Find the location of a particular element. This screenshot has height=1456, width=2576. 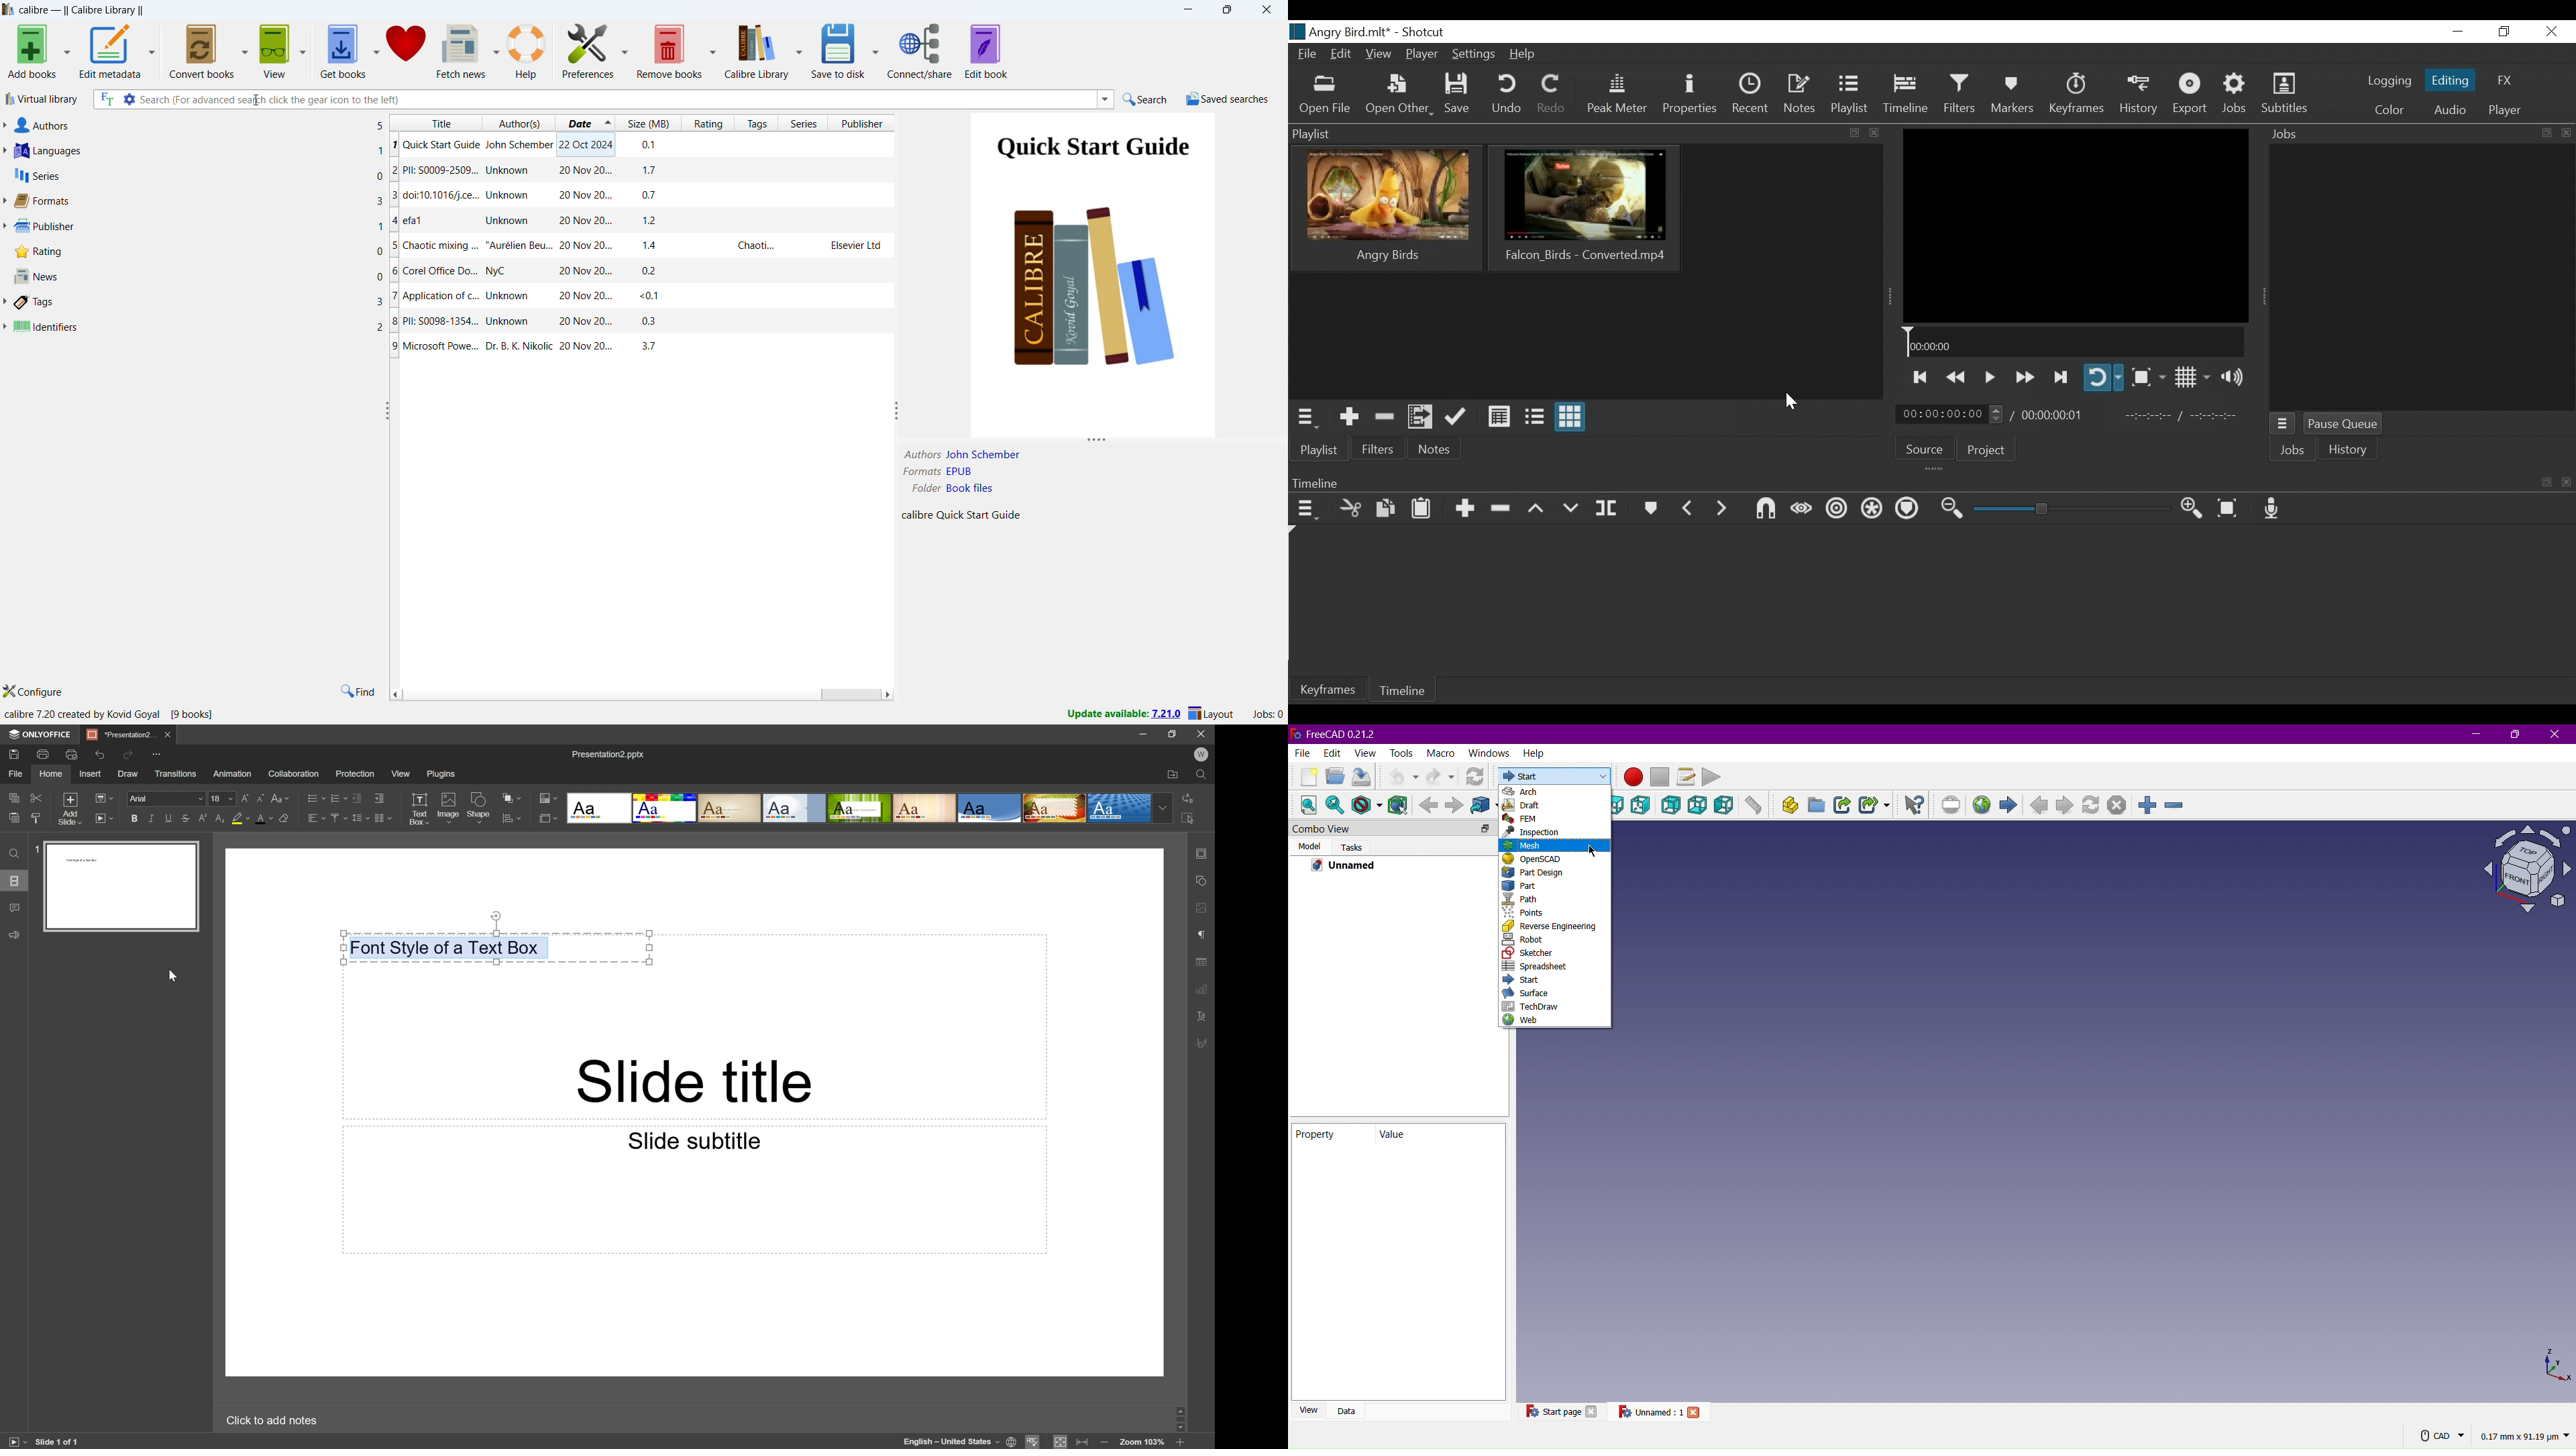

convert books is located at coordinates (203, 50).